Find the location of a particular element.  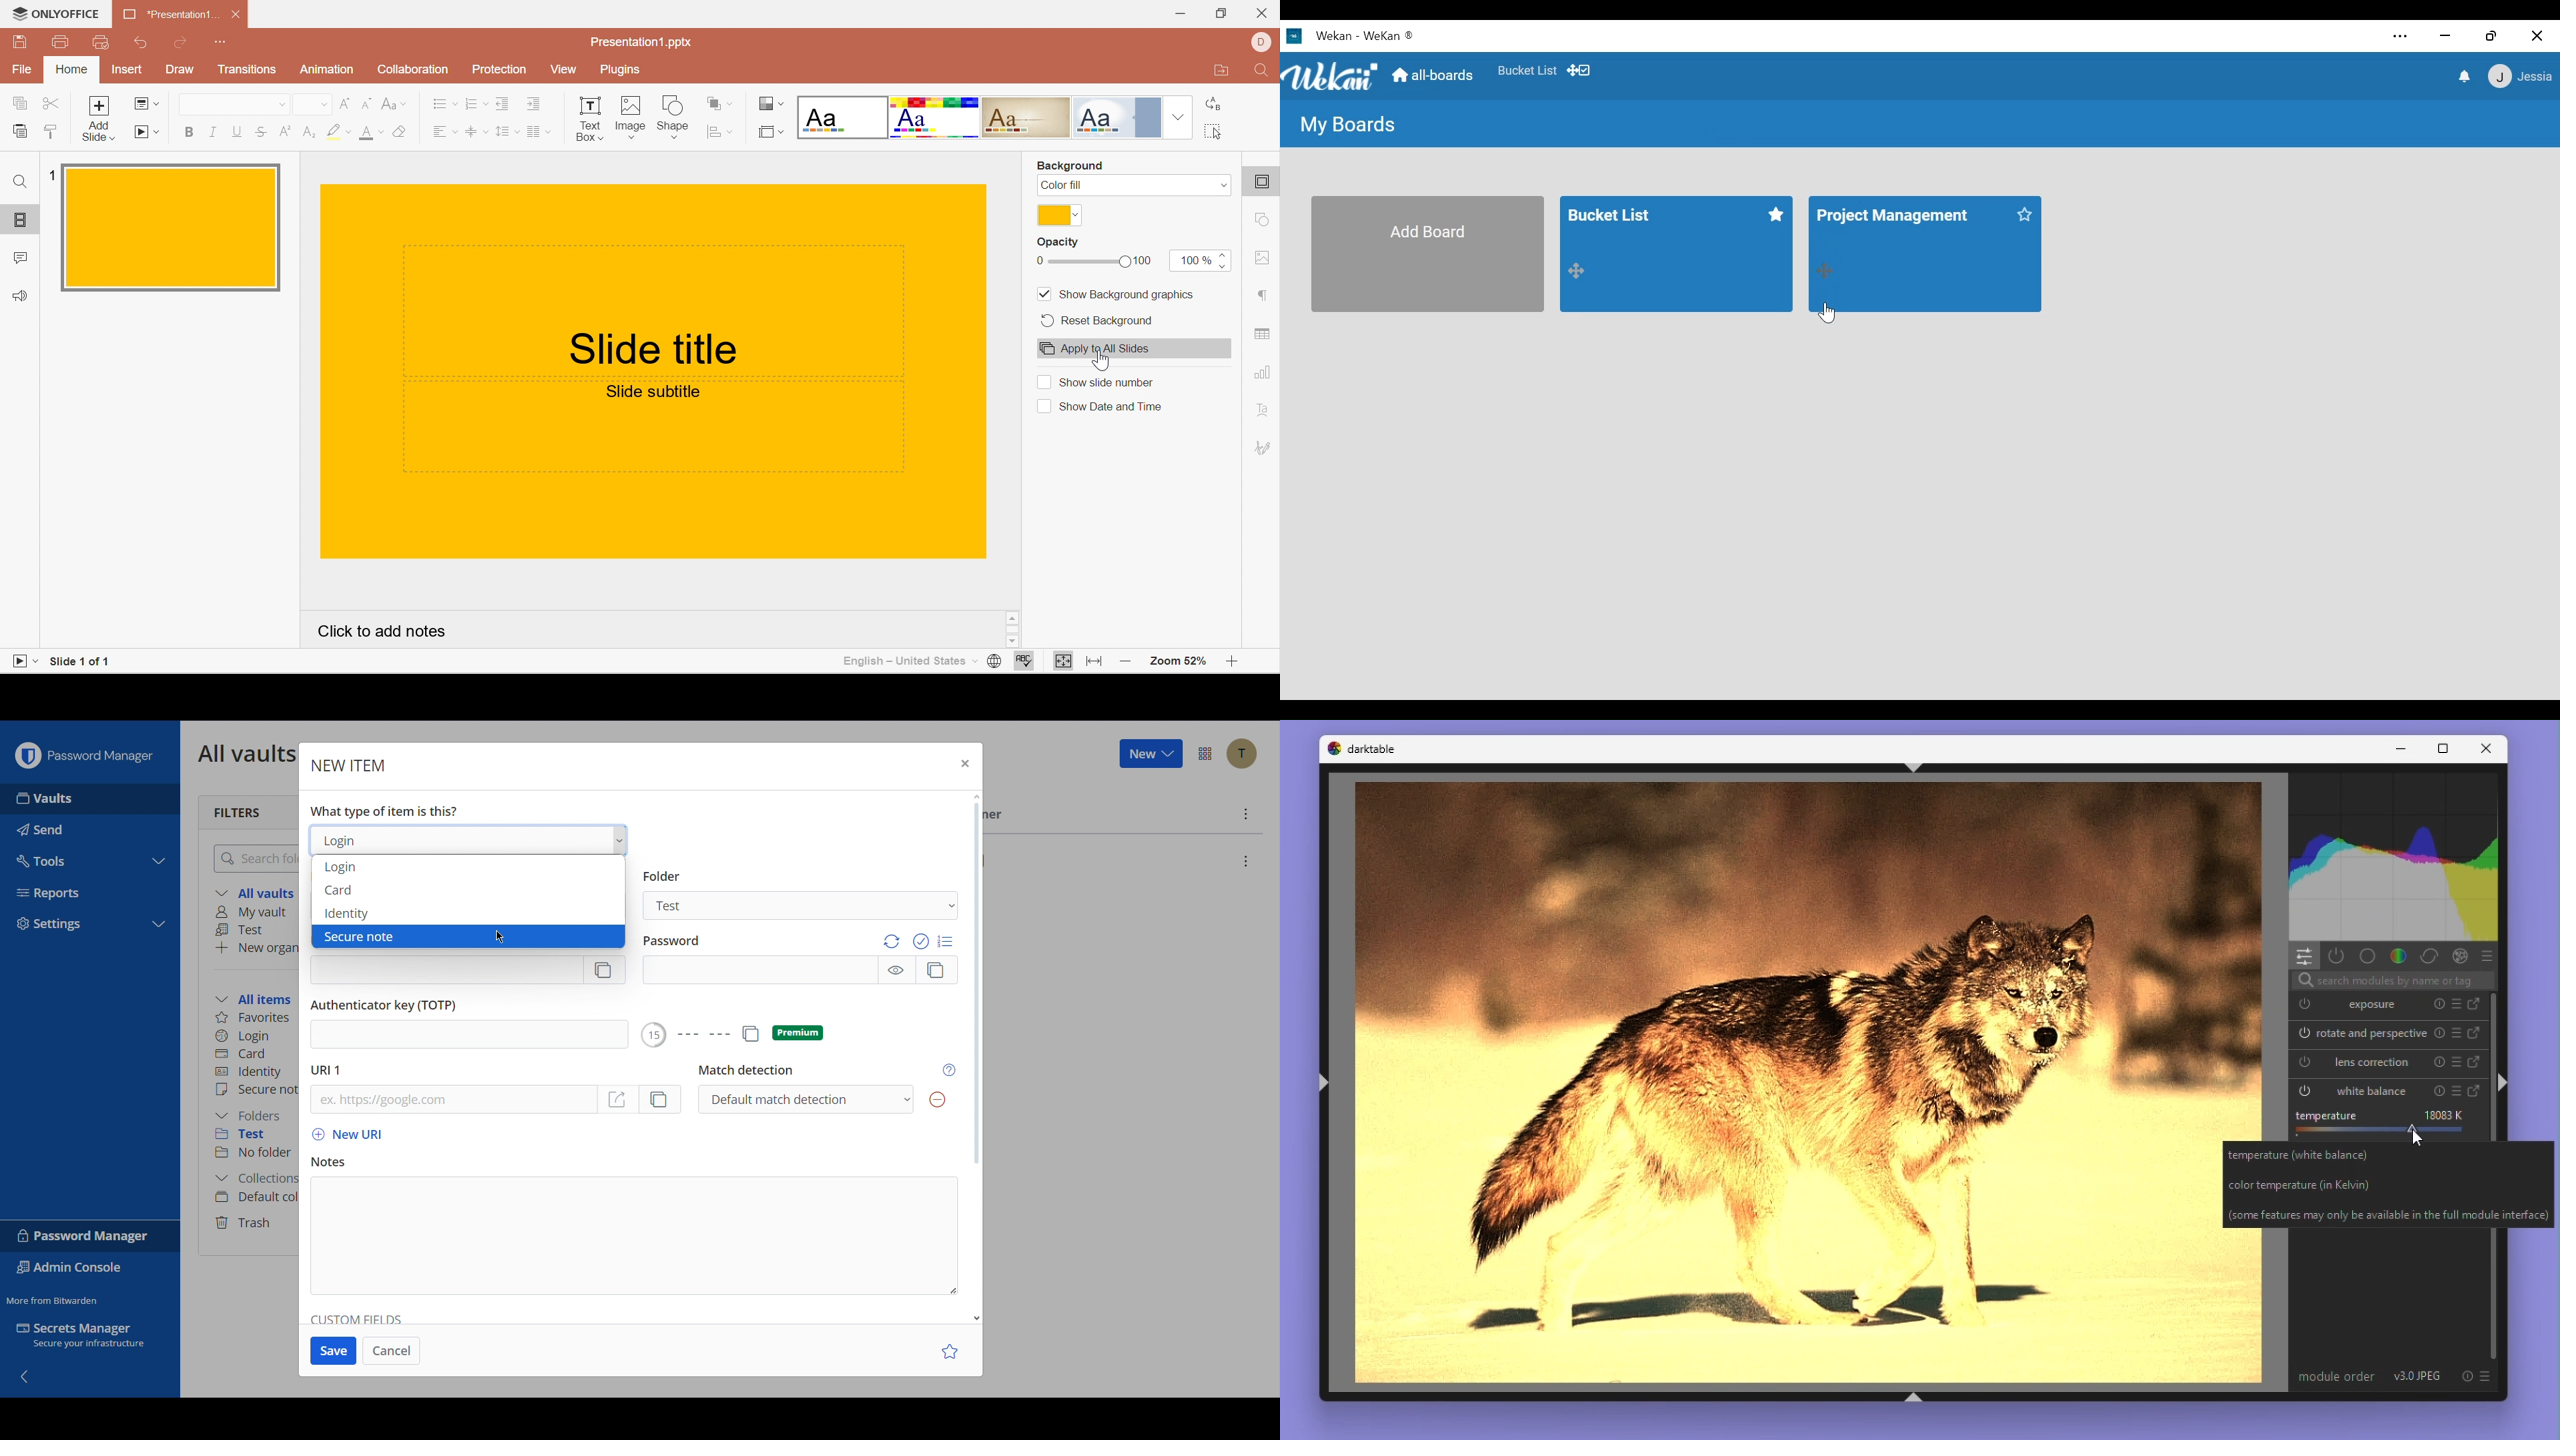

image settings is located at coordinates (1265, 258).